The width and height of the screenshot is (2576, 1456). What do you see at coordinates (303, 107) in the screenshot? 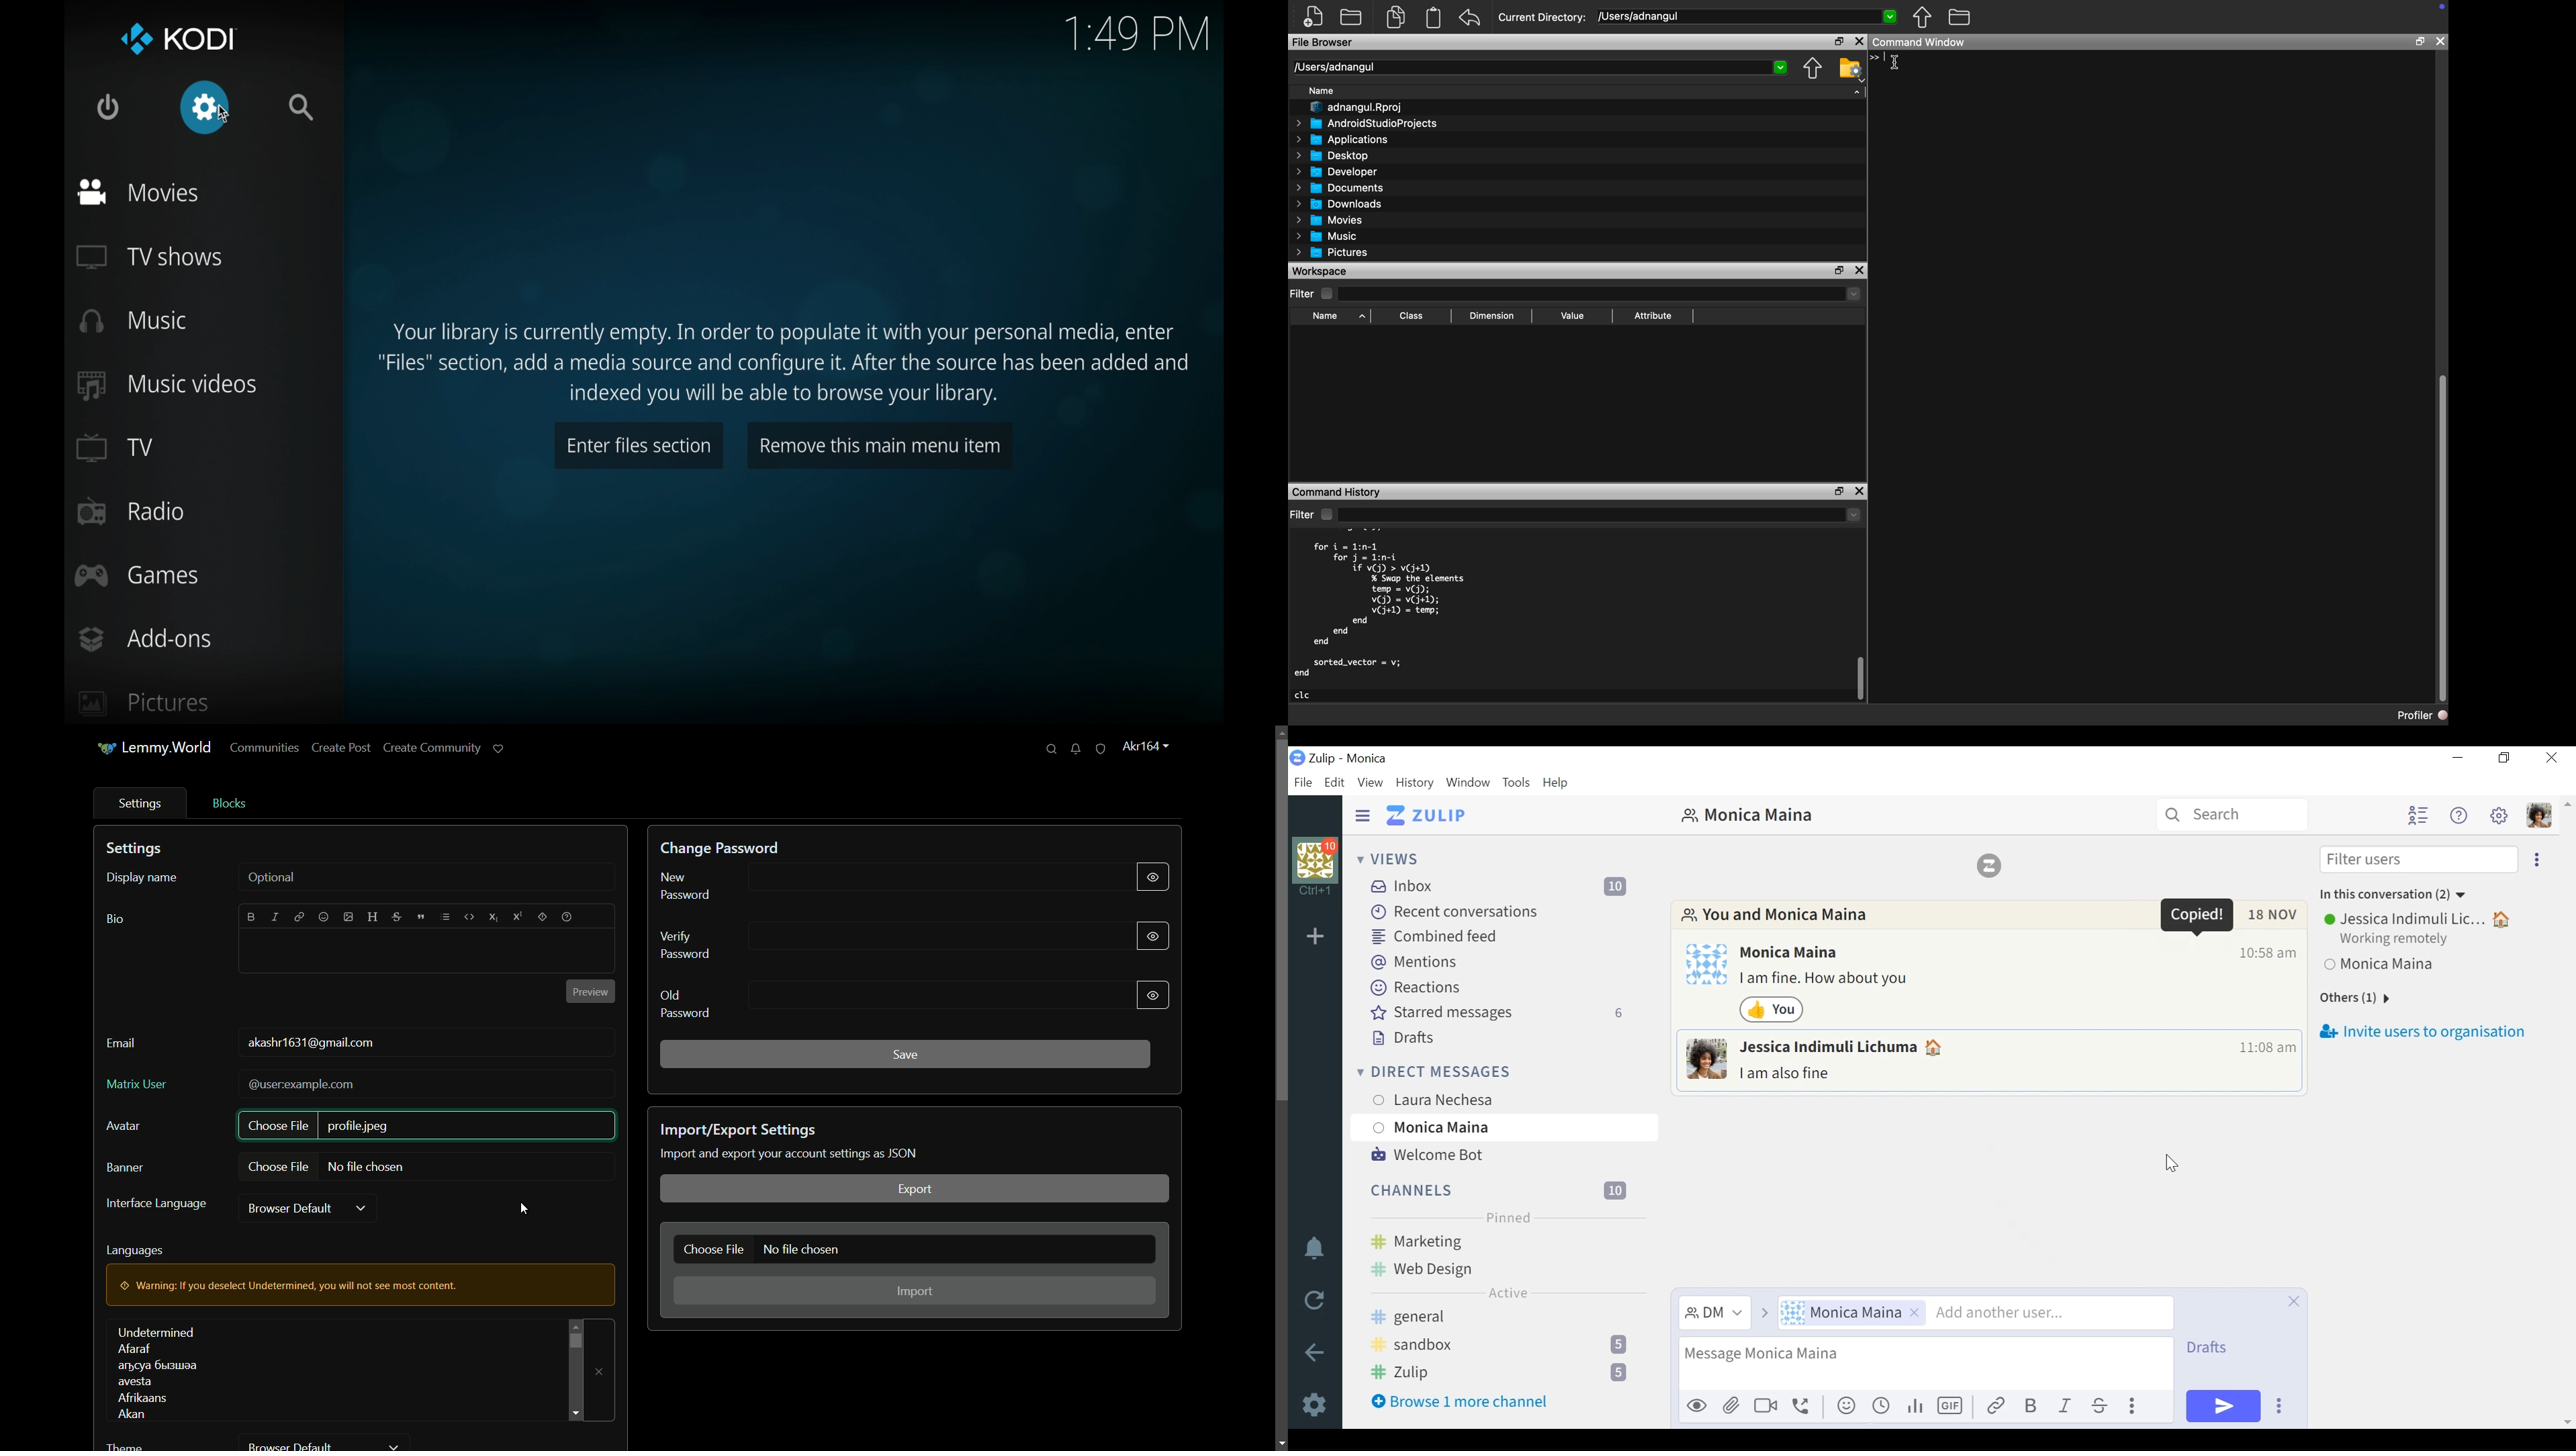
I see `search` at bounding box center [303, 107].